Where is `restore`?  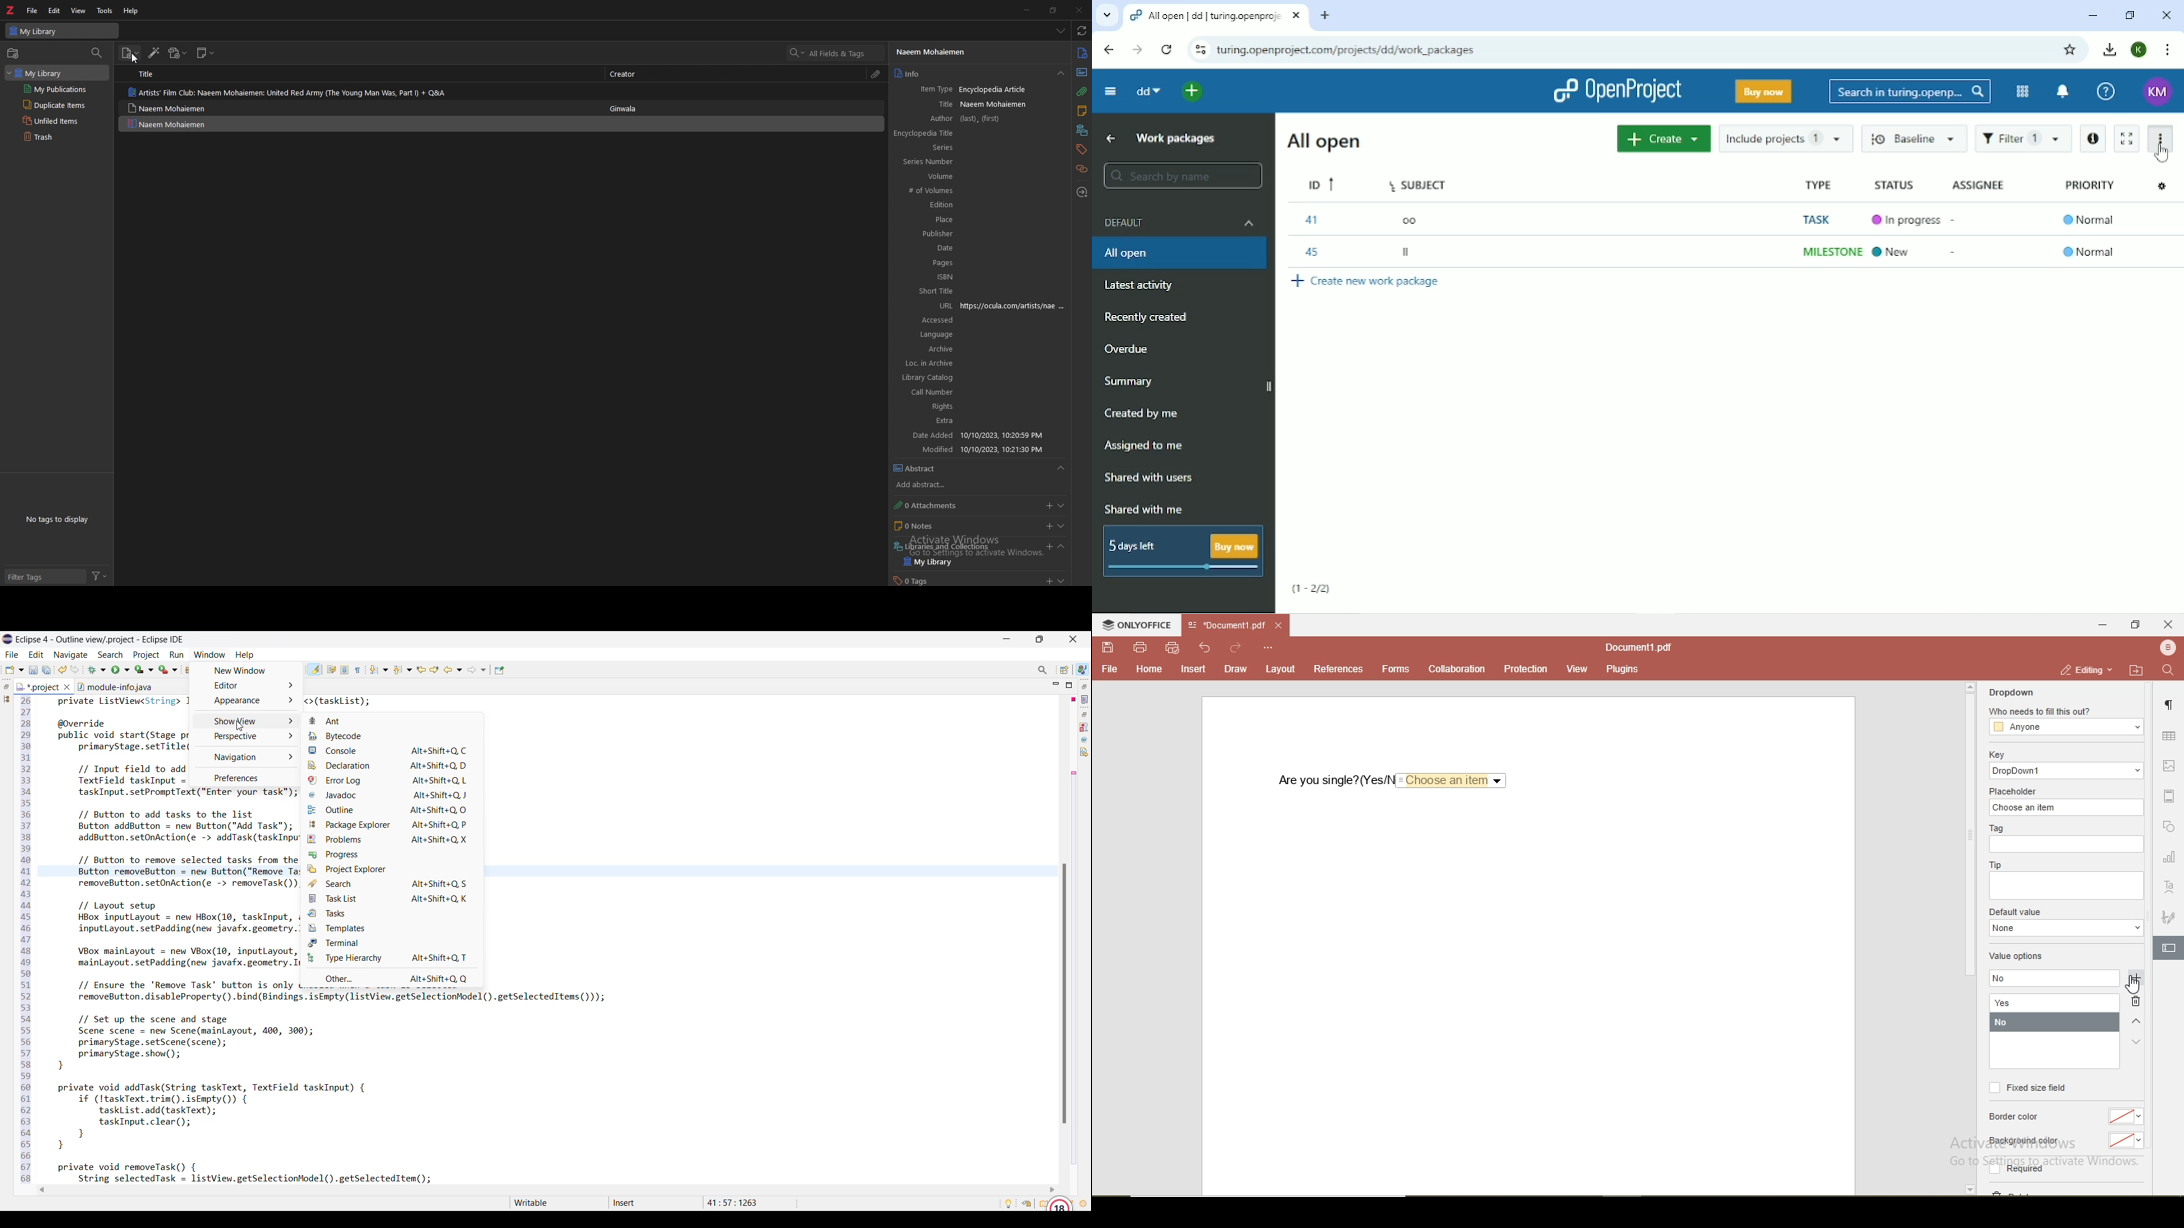
restore is located at coordinates (2138, 627).